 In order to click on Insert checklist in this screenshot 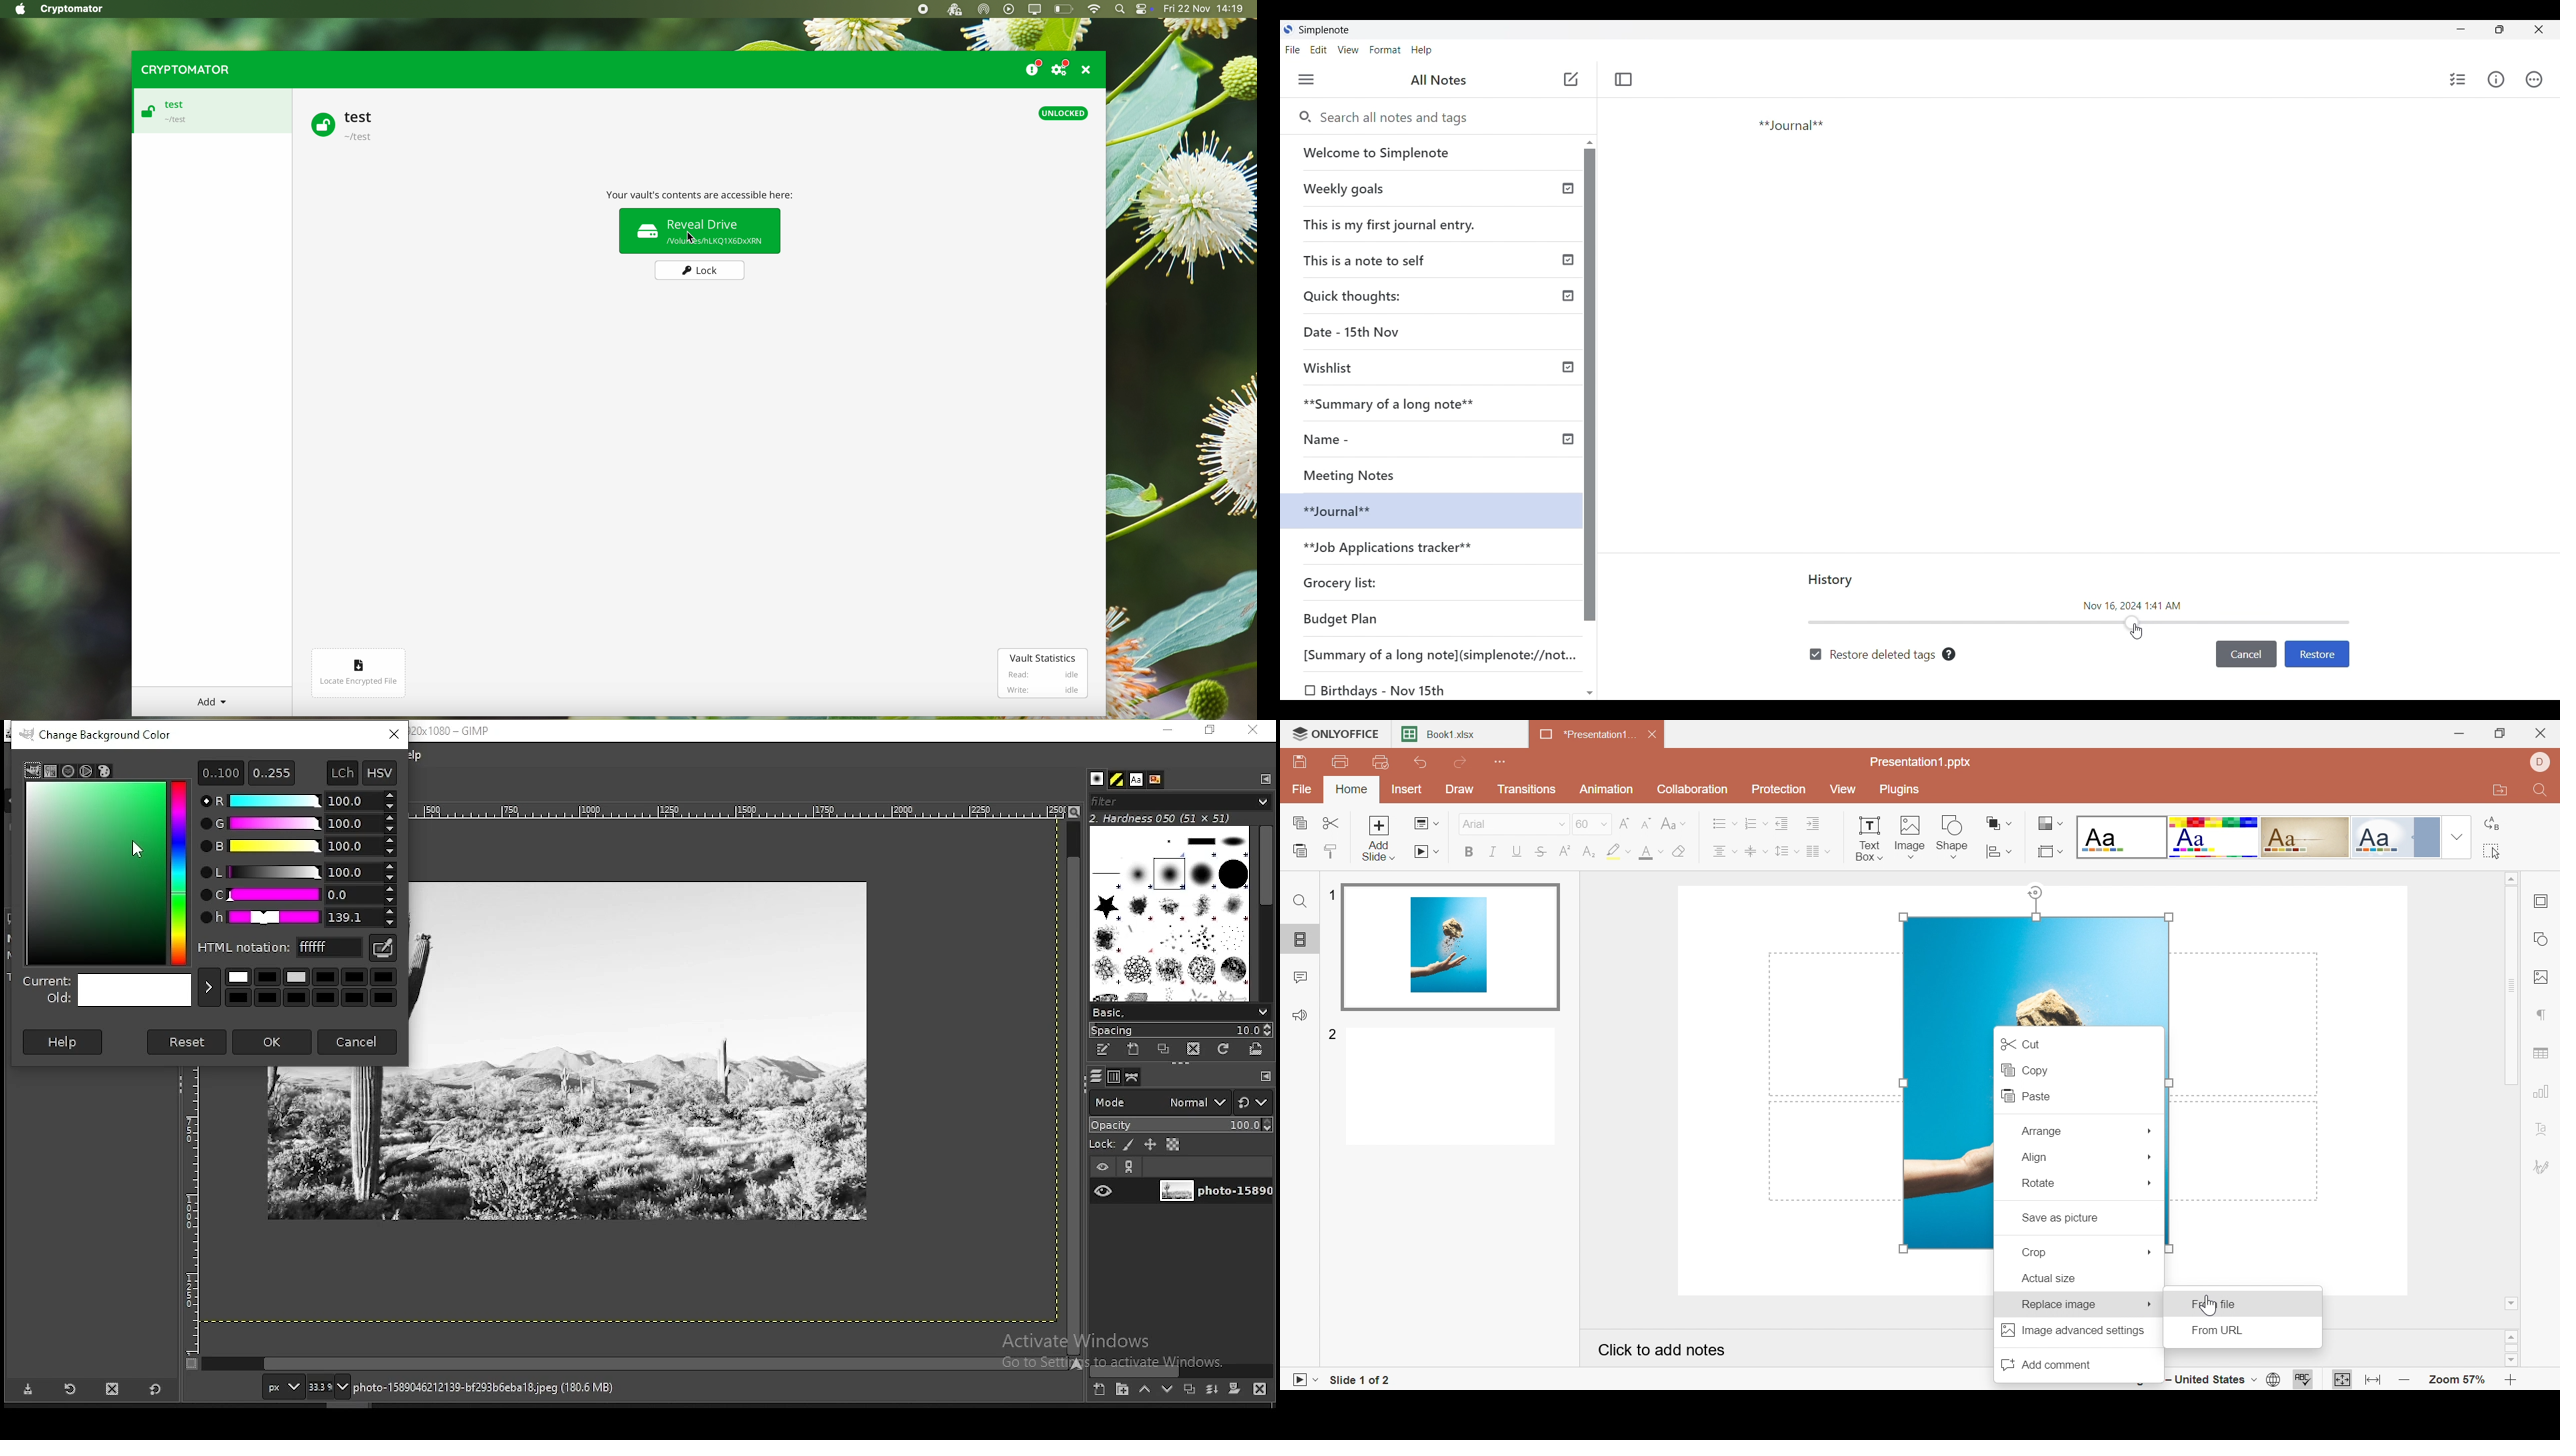, I will do `click(2459, 79)`.